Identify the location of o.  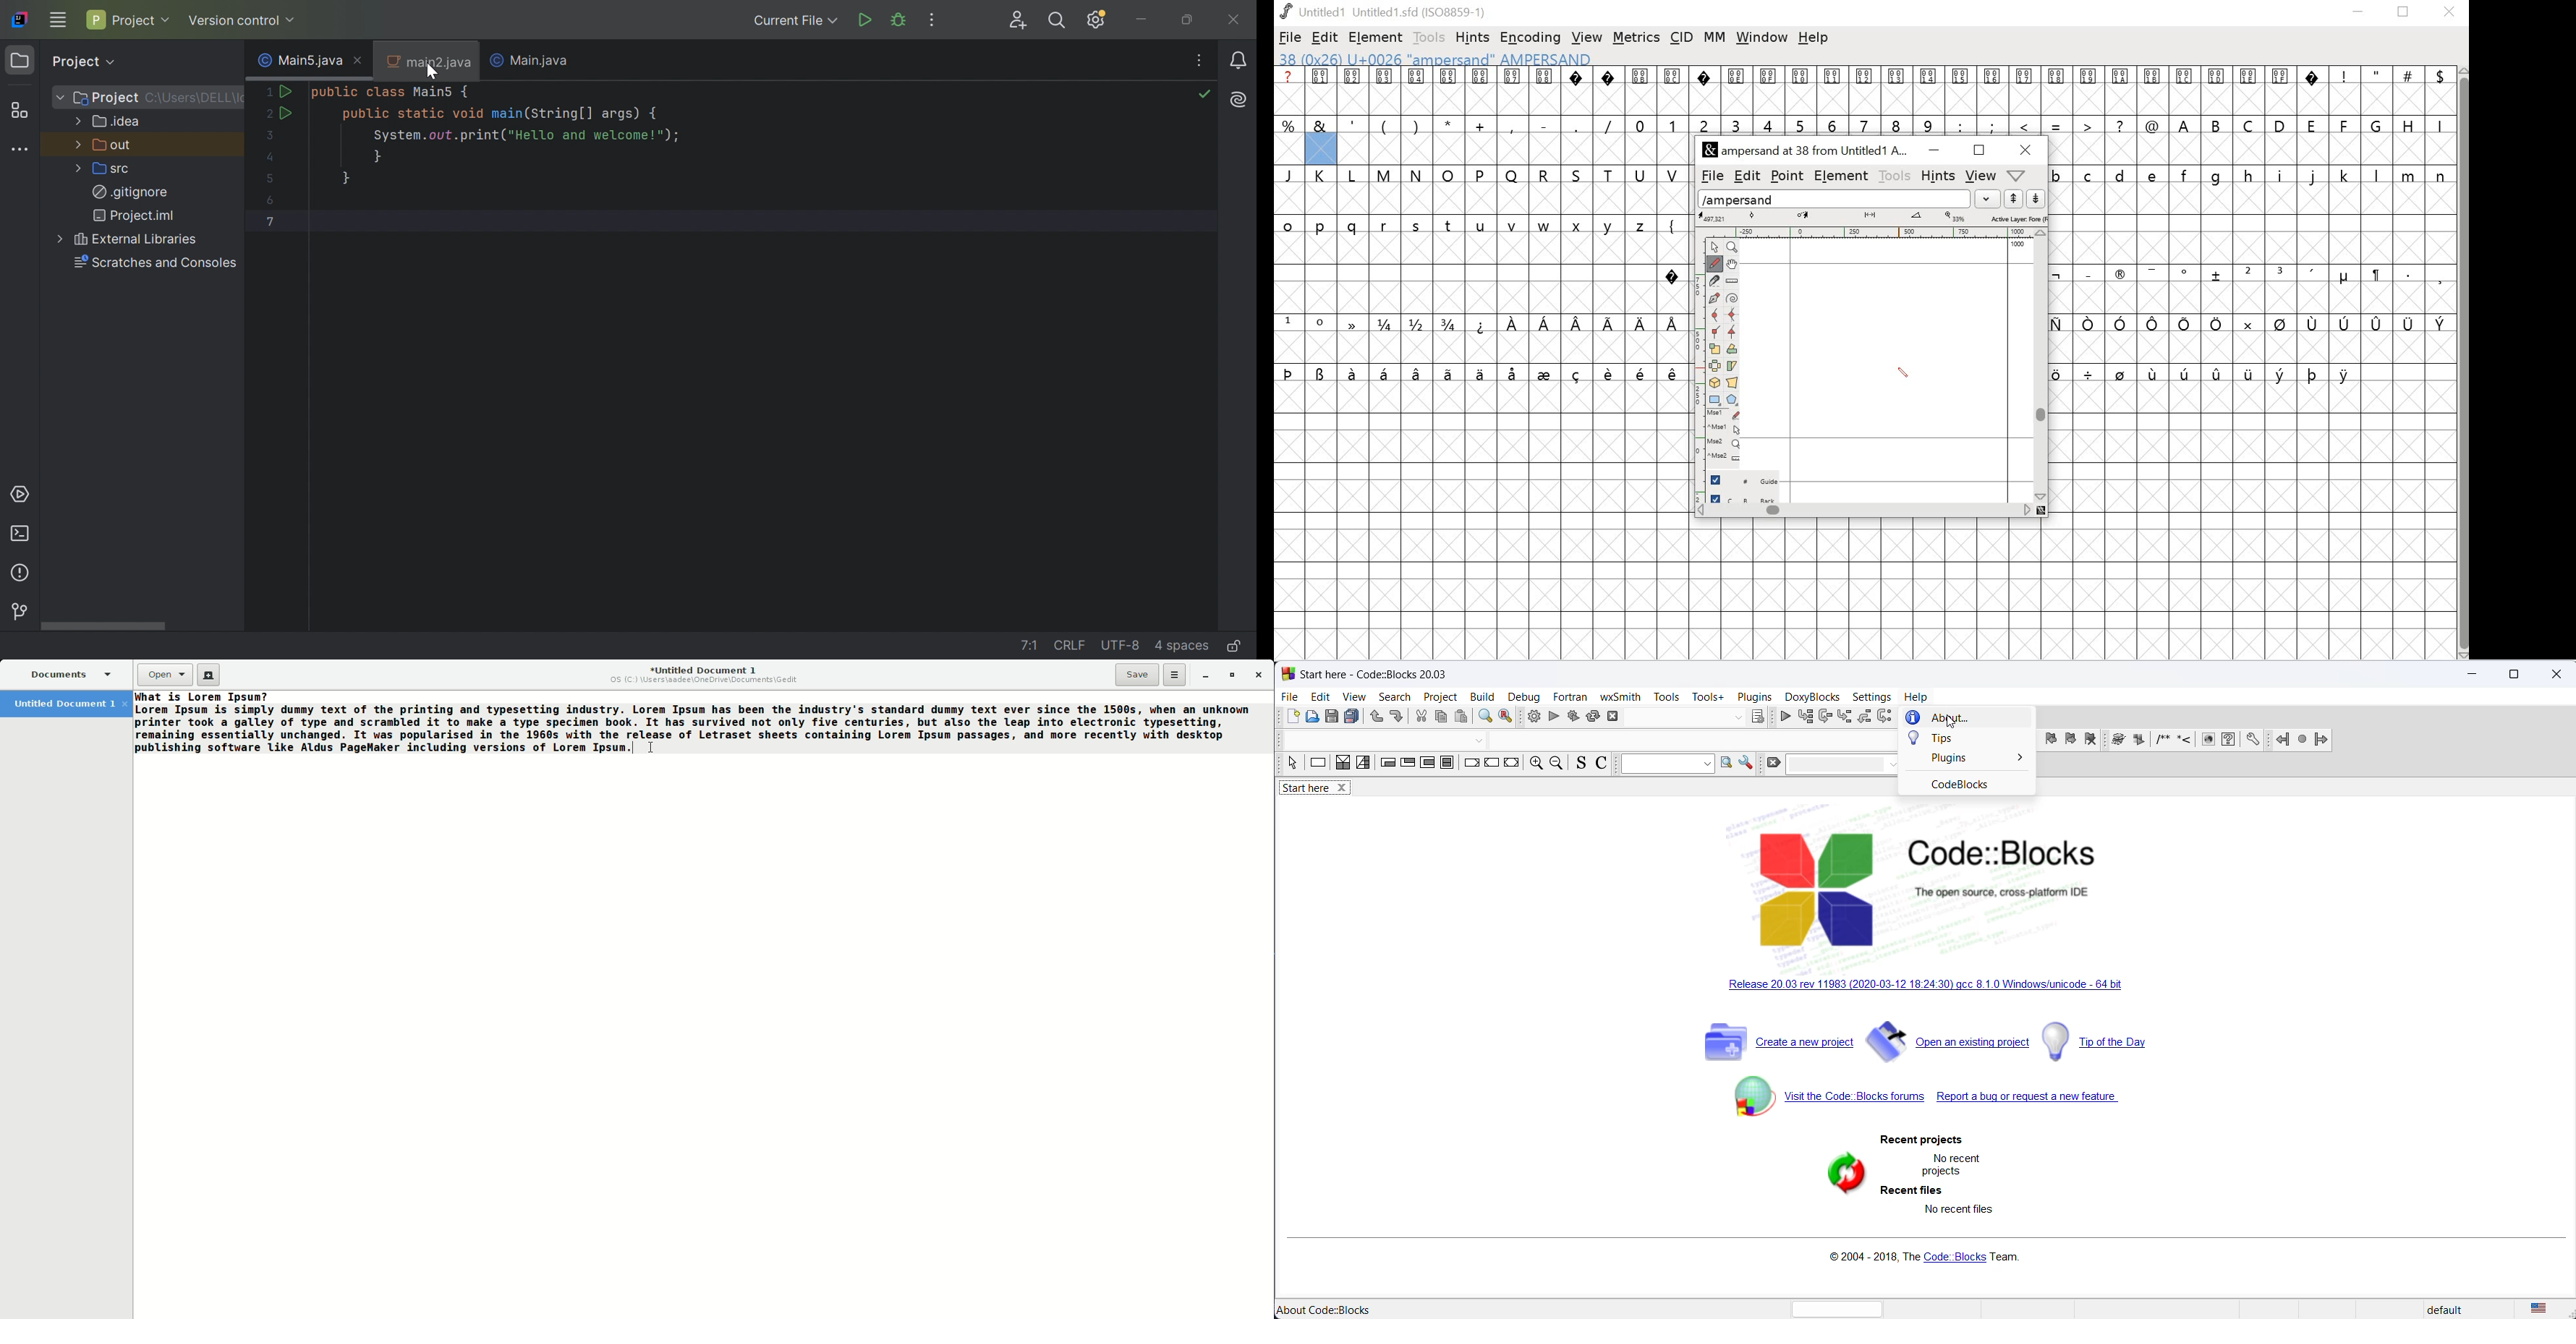
(1288, 224).